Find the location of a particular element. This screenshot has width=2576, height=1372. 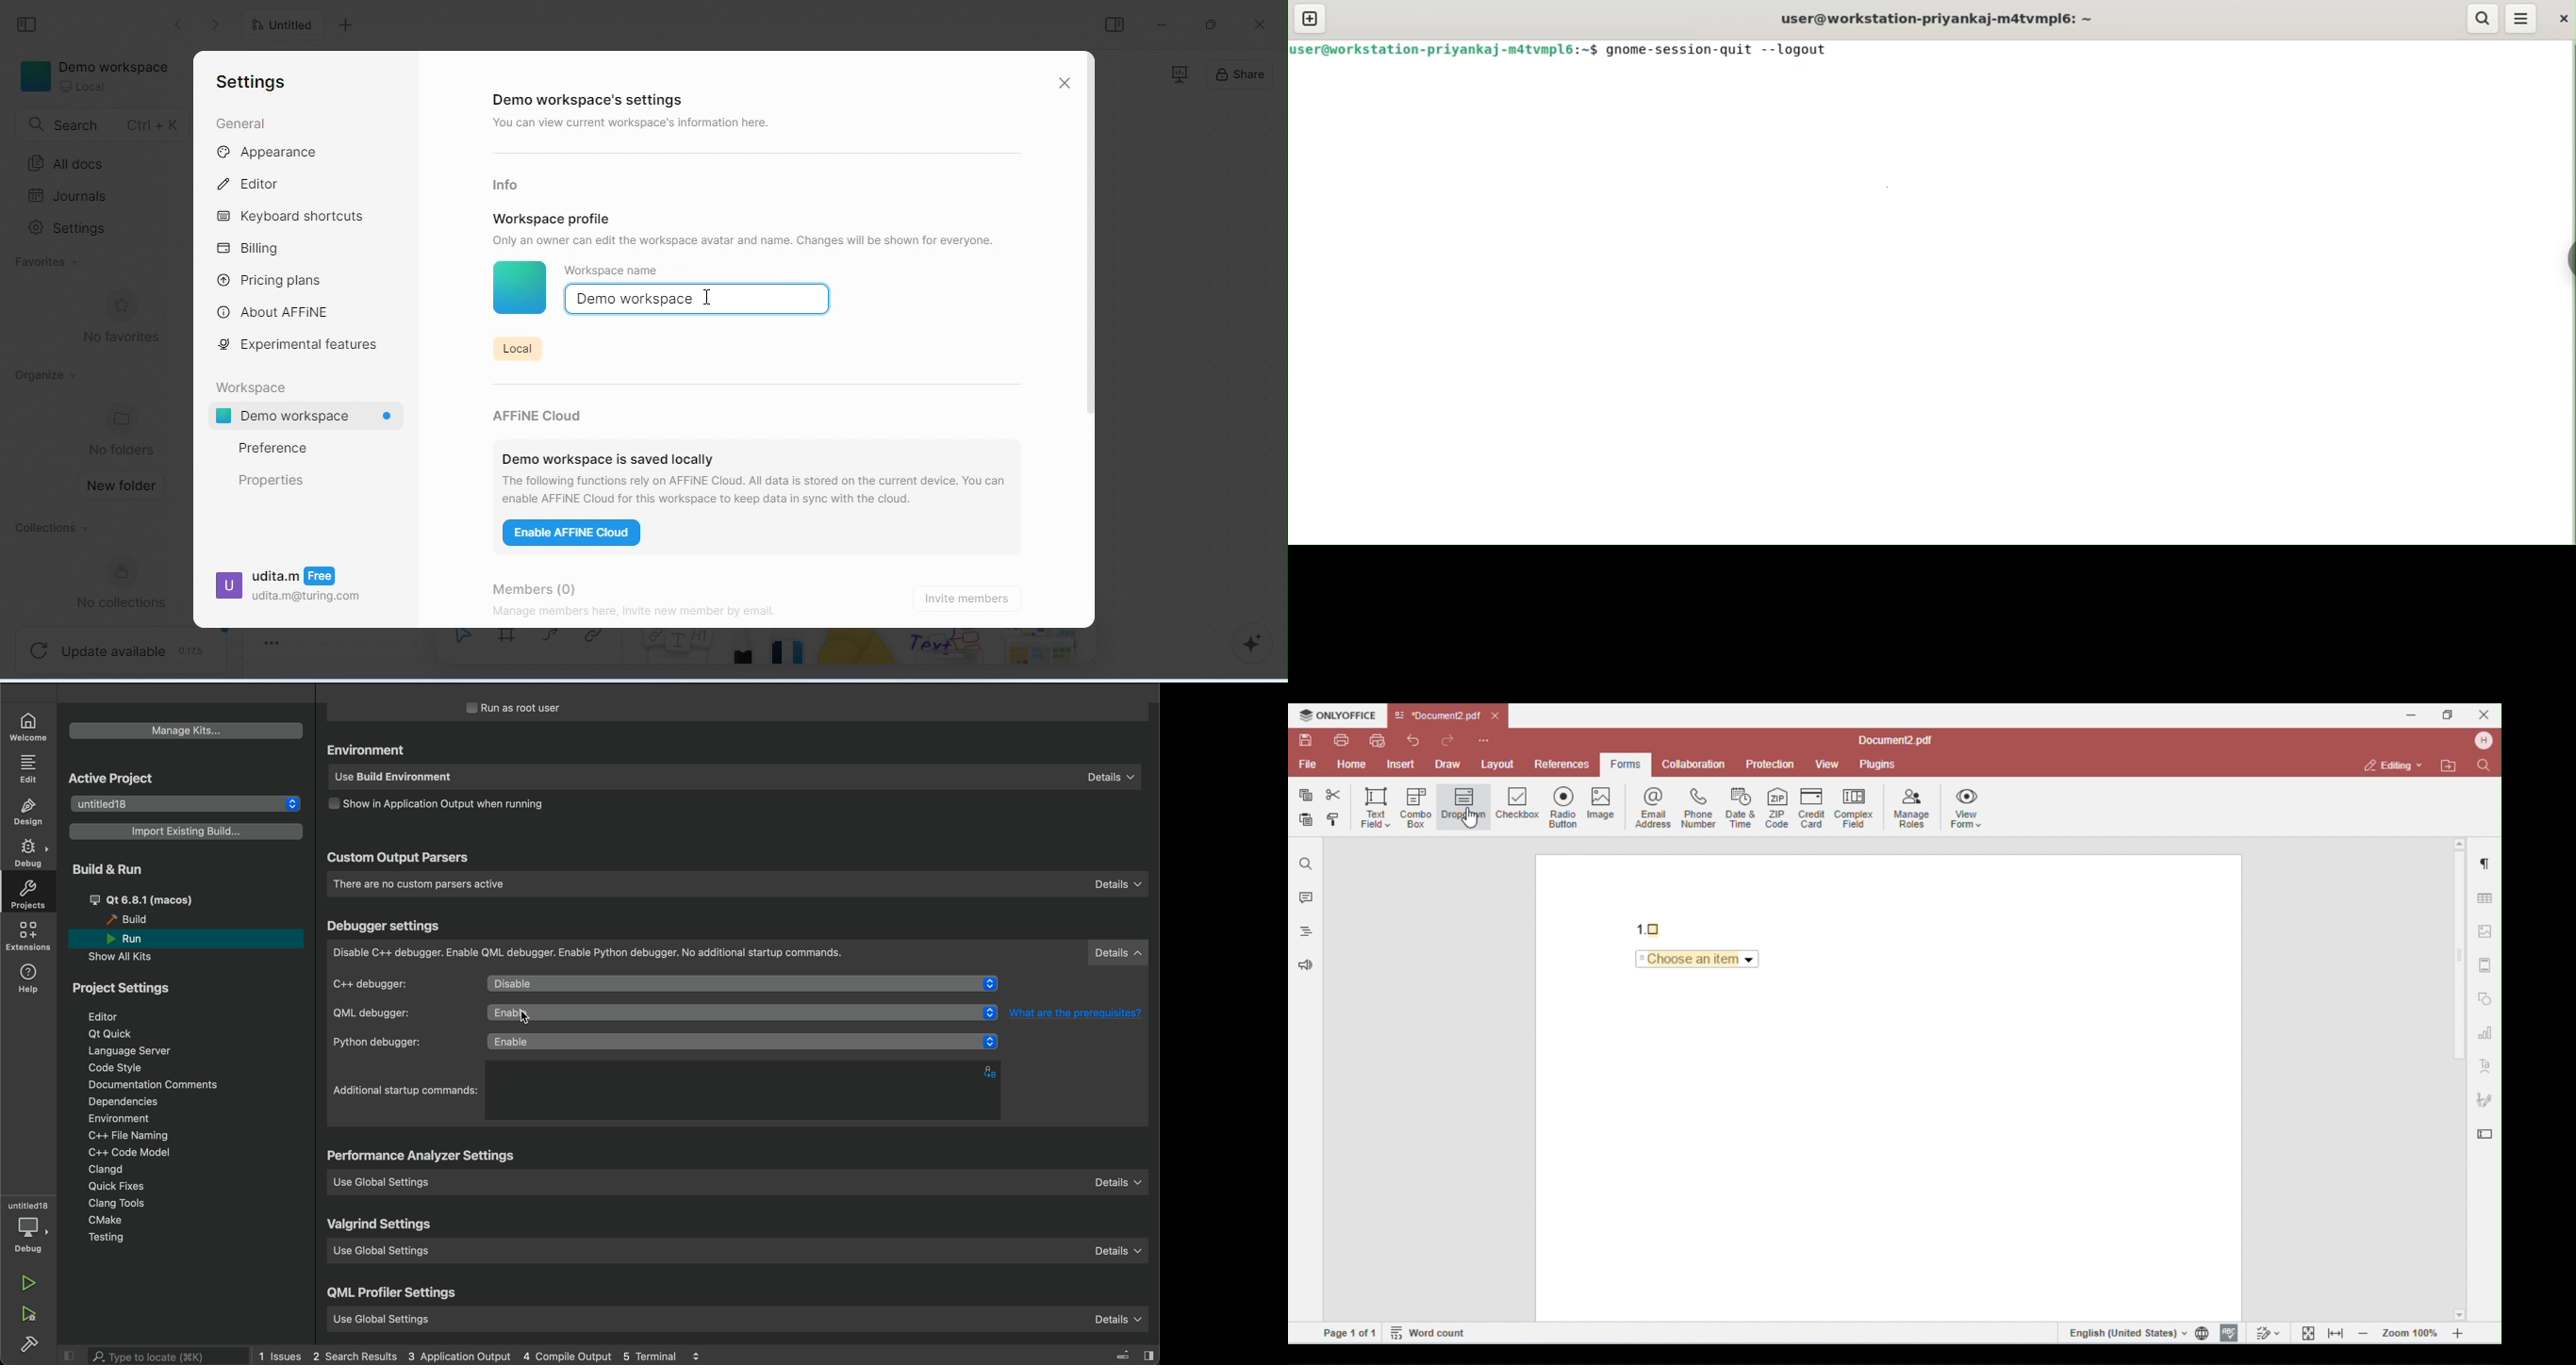

go back is located at coordinates (179, 25).